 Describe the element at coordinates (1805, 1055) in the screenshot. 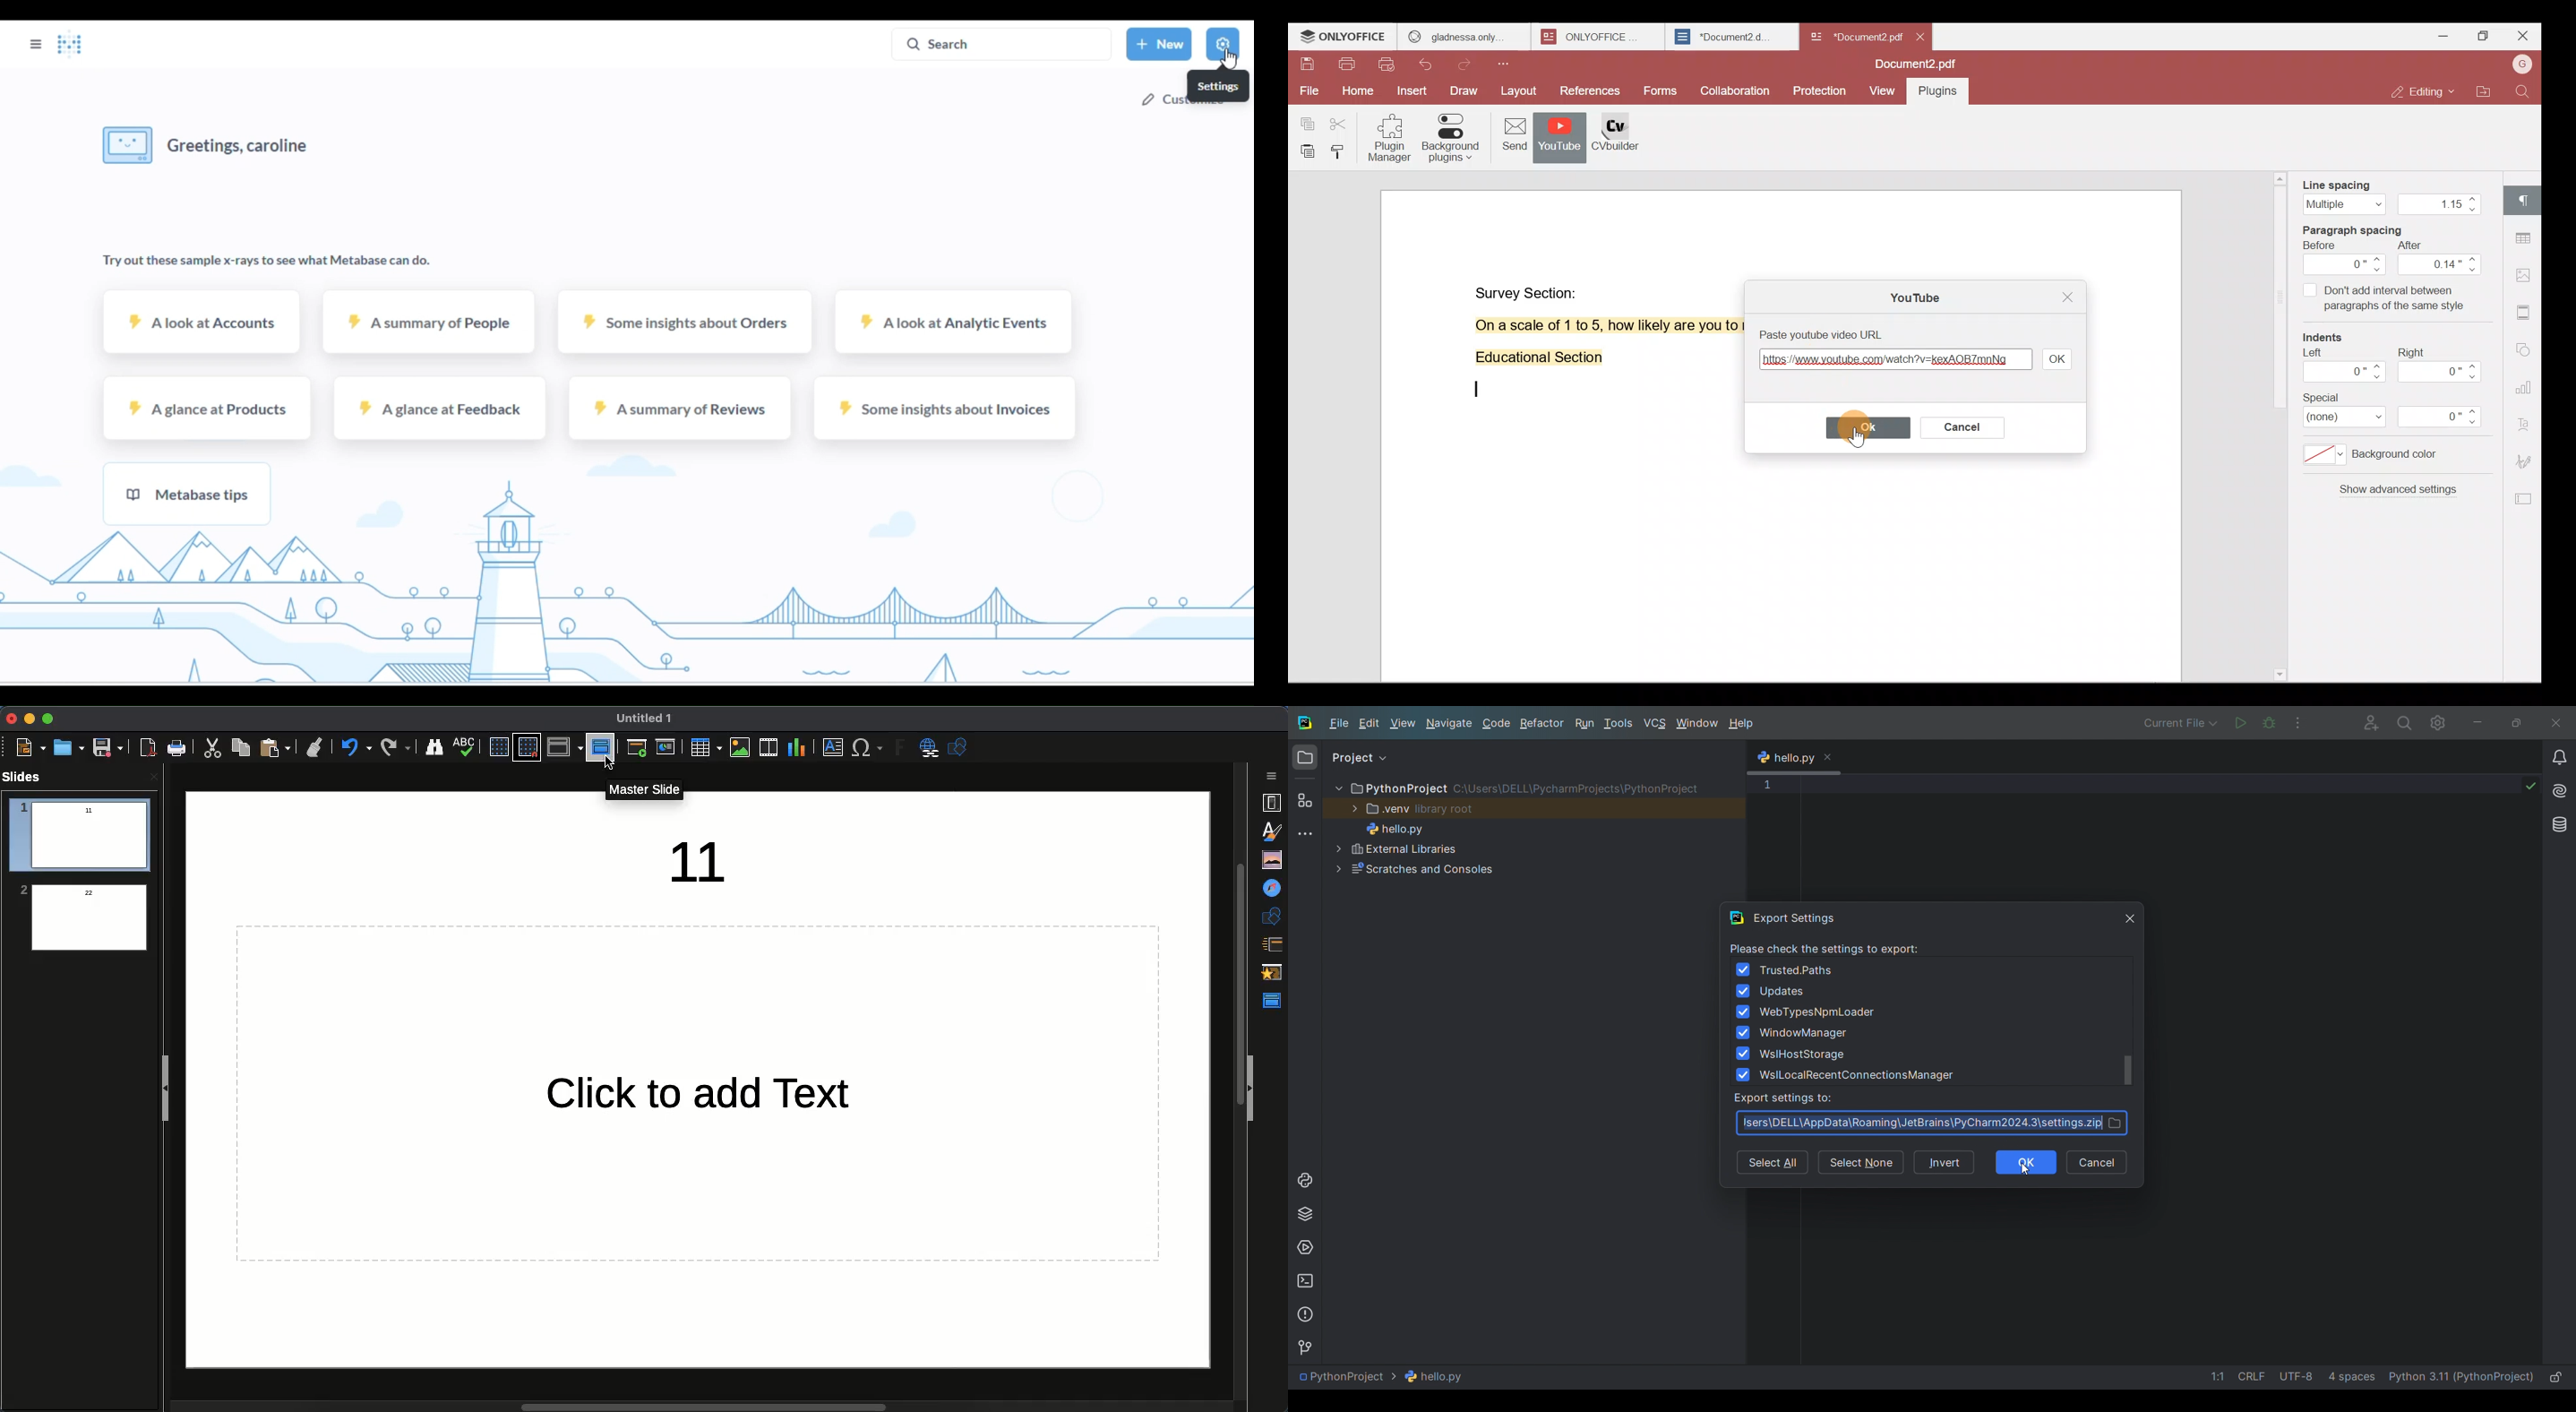

I see `WslHostStorage` at that location.